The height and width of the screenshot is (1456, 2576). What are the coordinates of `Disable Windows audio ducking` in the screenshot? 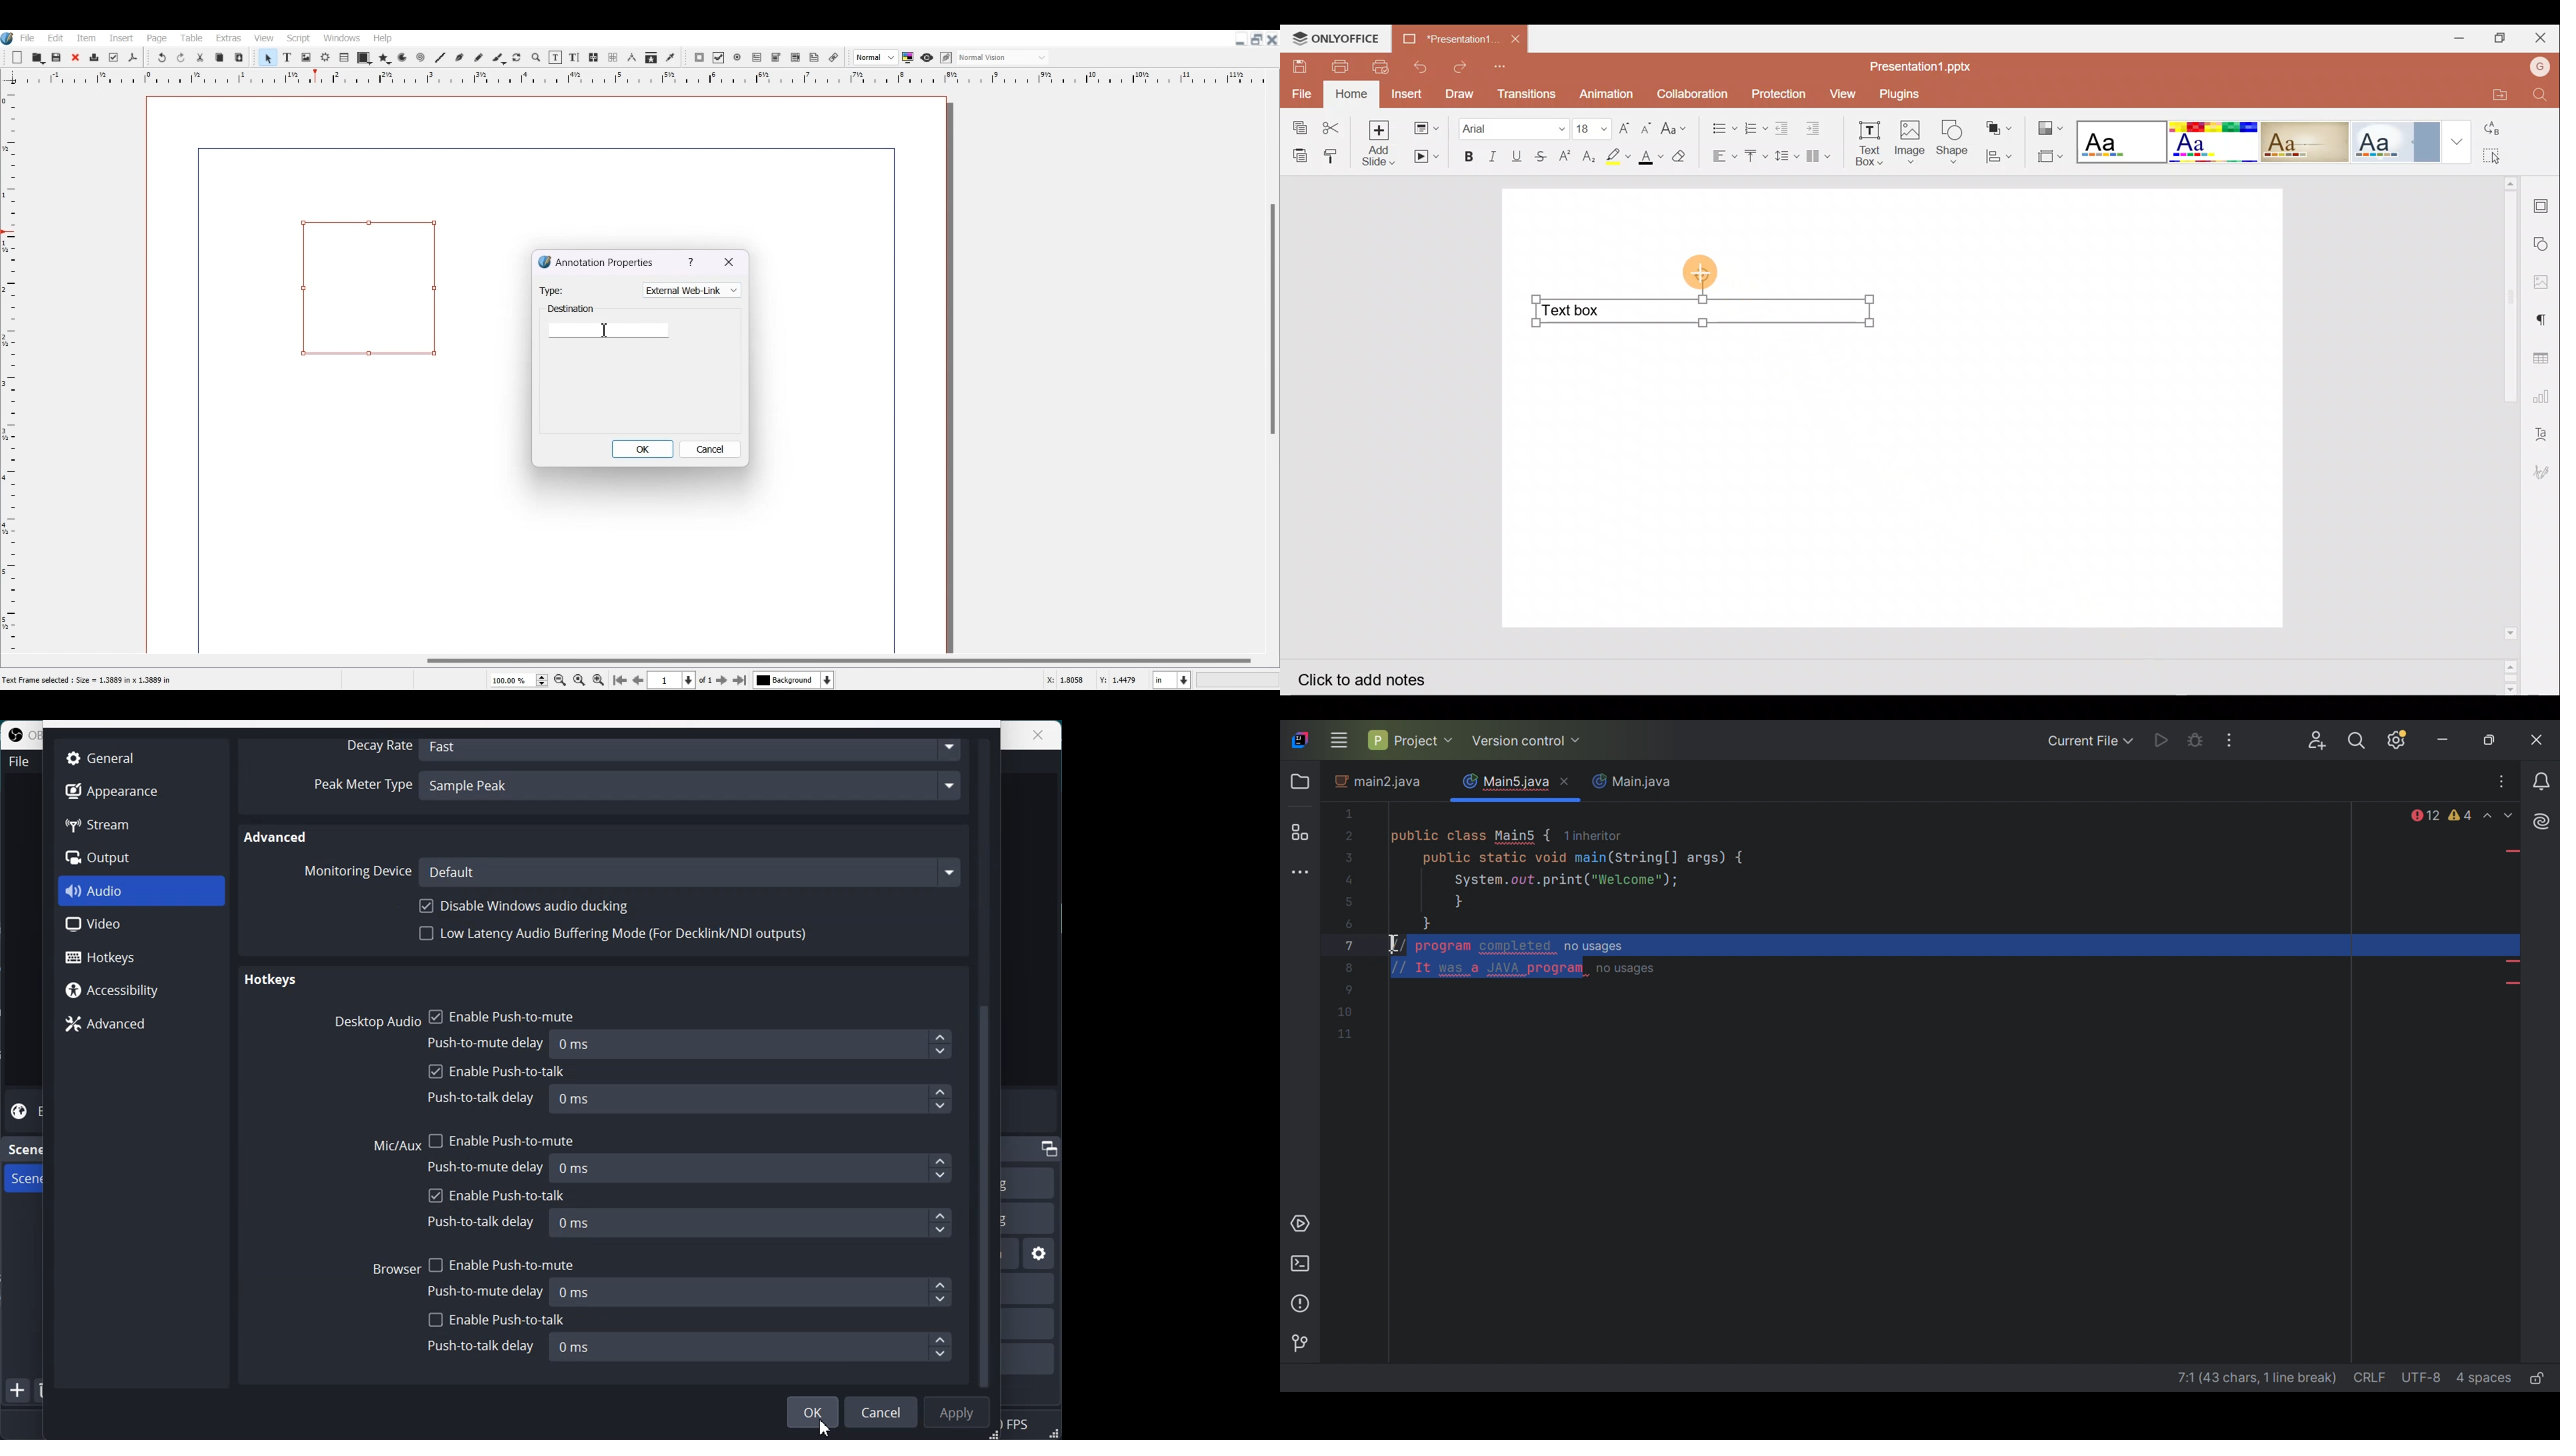 It's located at (527, 906).